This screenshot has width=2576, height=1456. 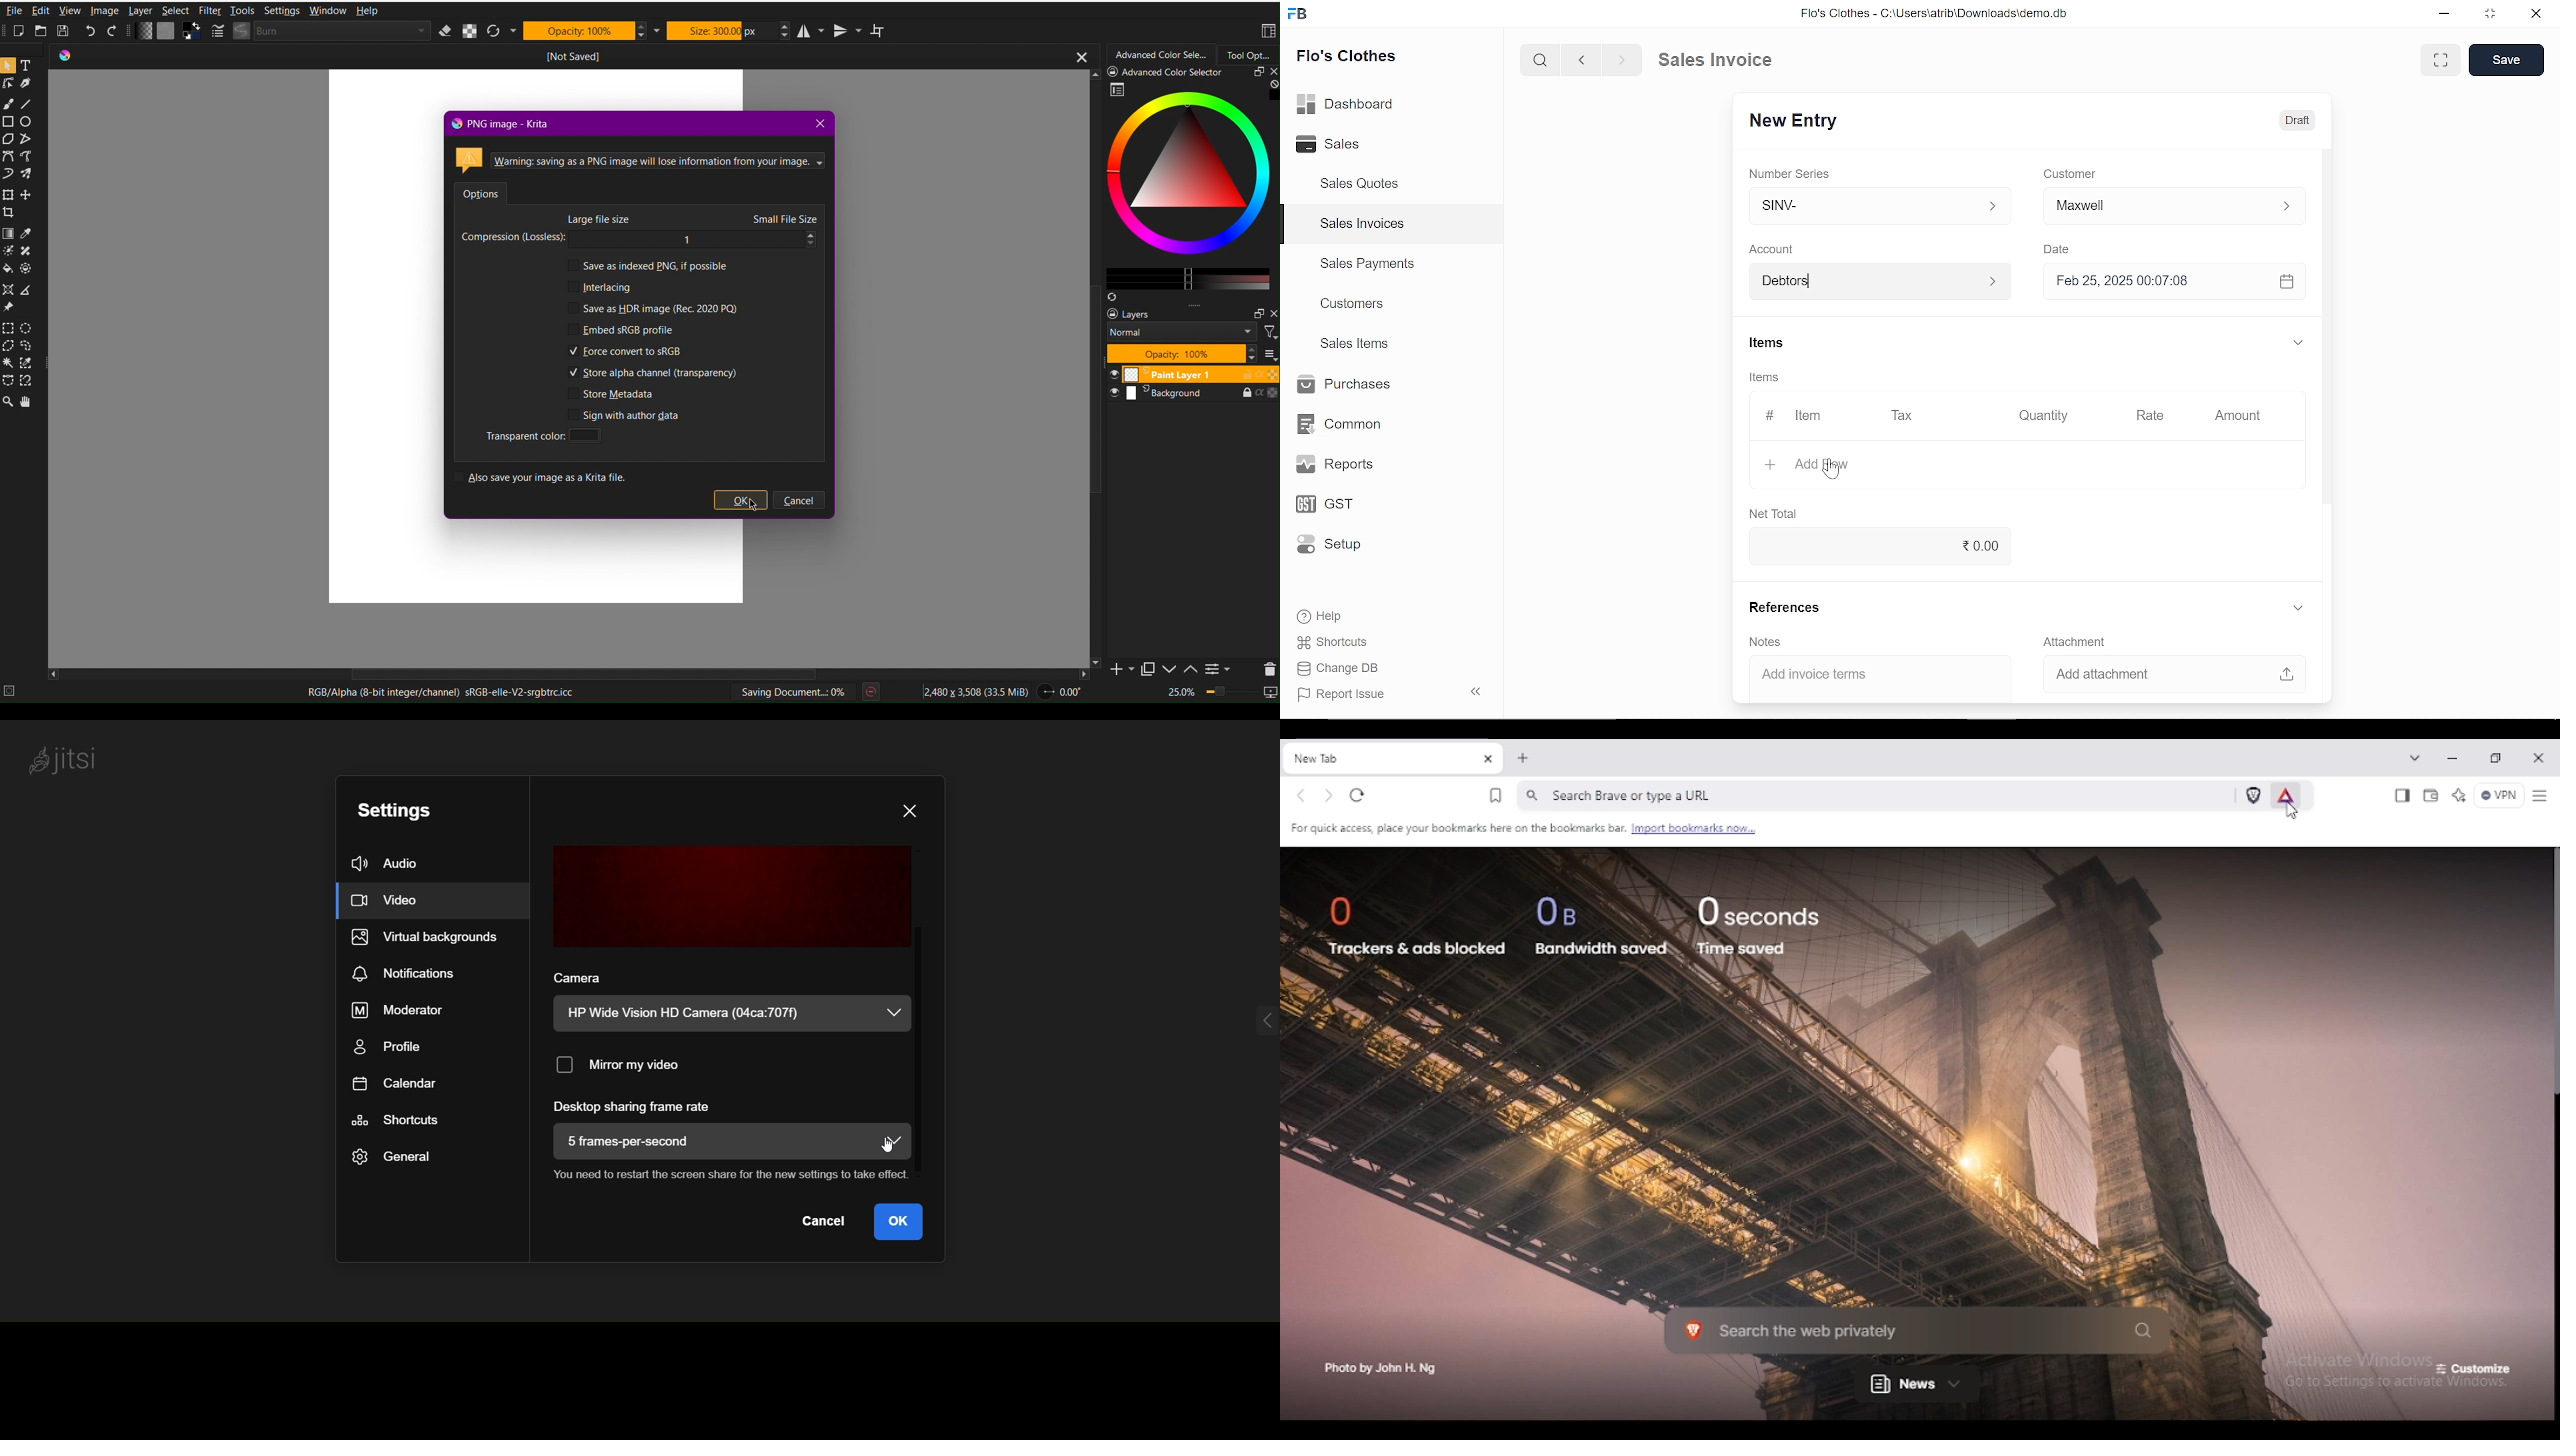 What do you see at coordinates (653, 308) in the screenshot?
I see `Save as HDR ` at bounding box center [653, 308].